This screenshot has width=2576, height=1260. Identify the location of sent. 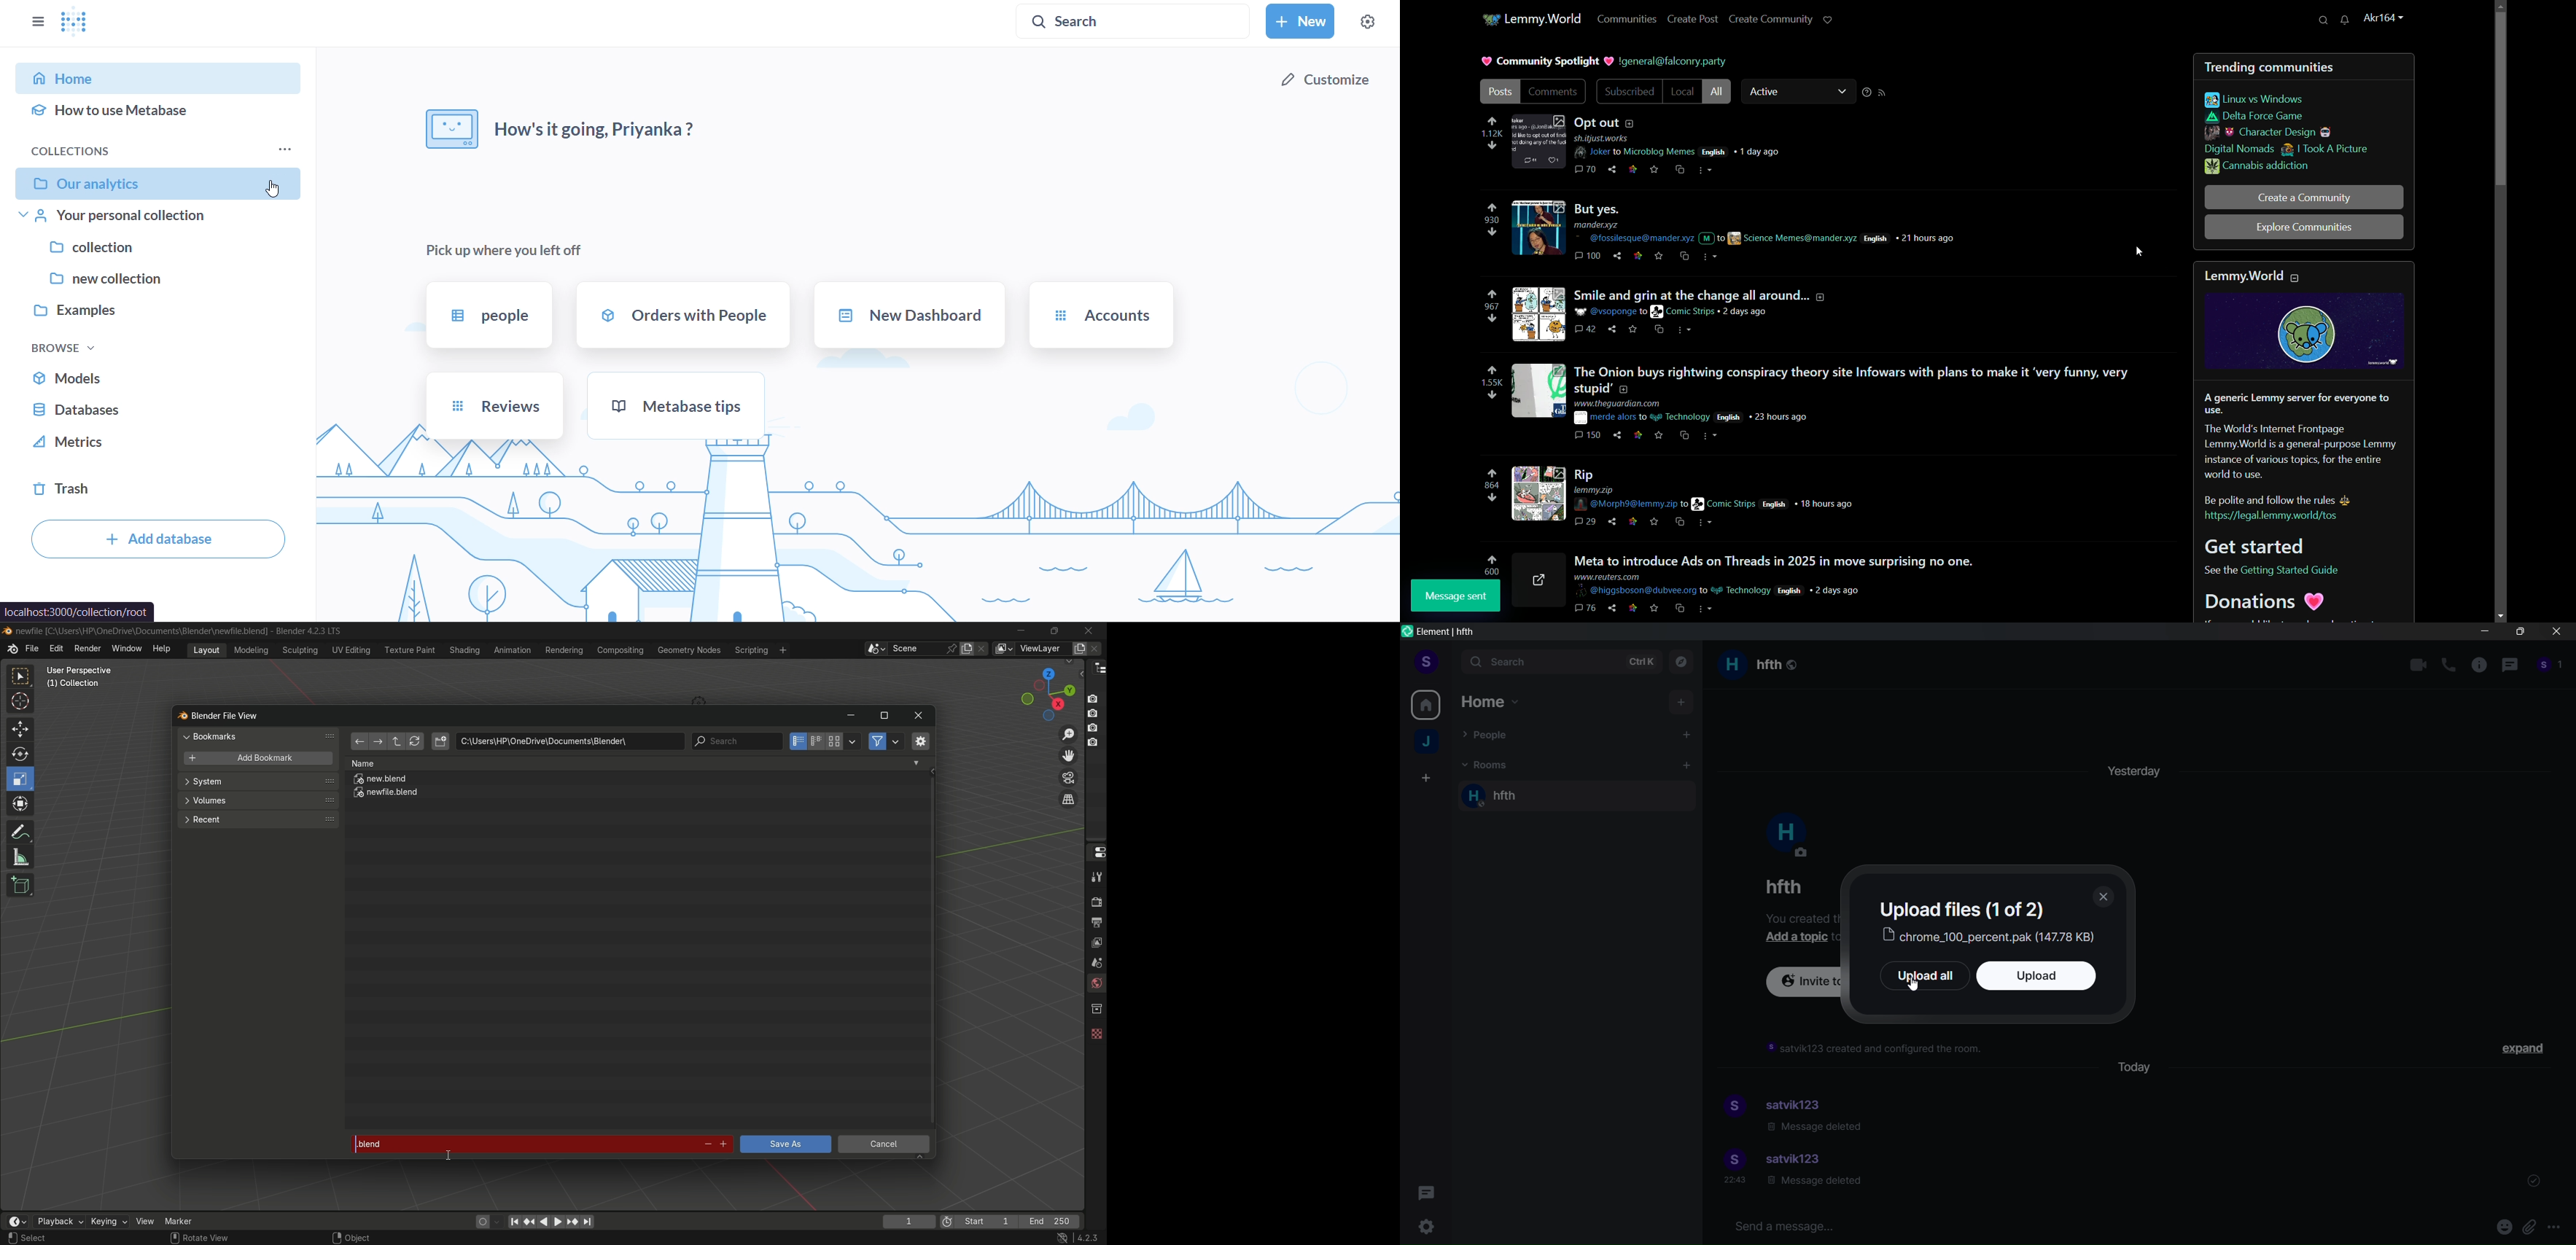
(2534, 1179).